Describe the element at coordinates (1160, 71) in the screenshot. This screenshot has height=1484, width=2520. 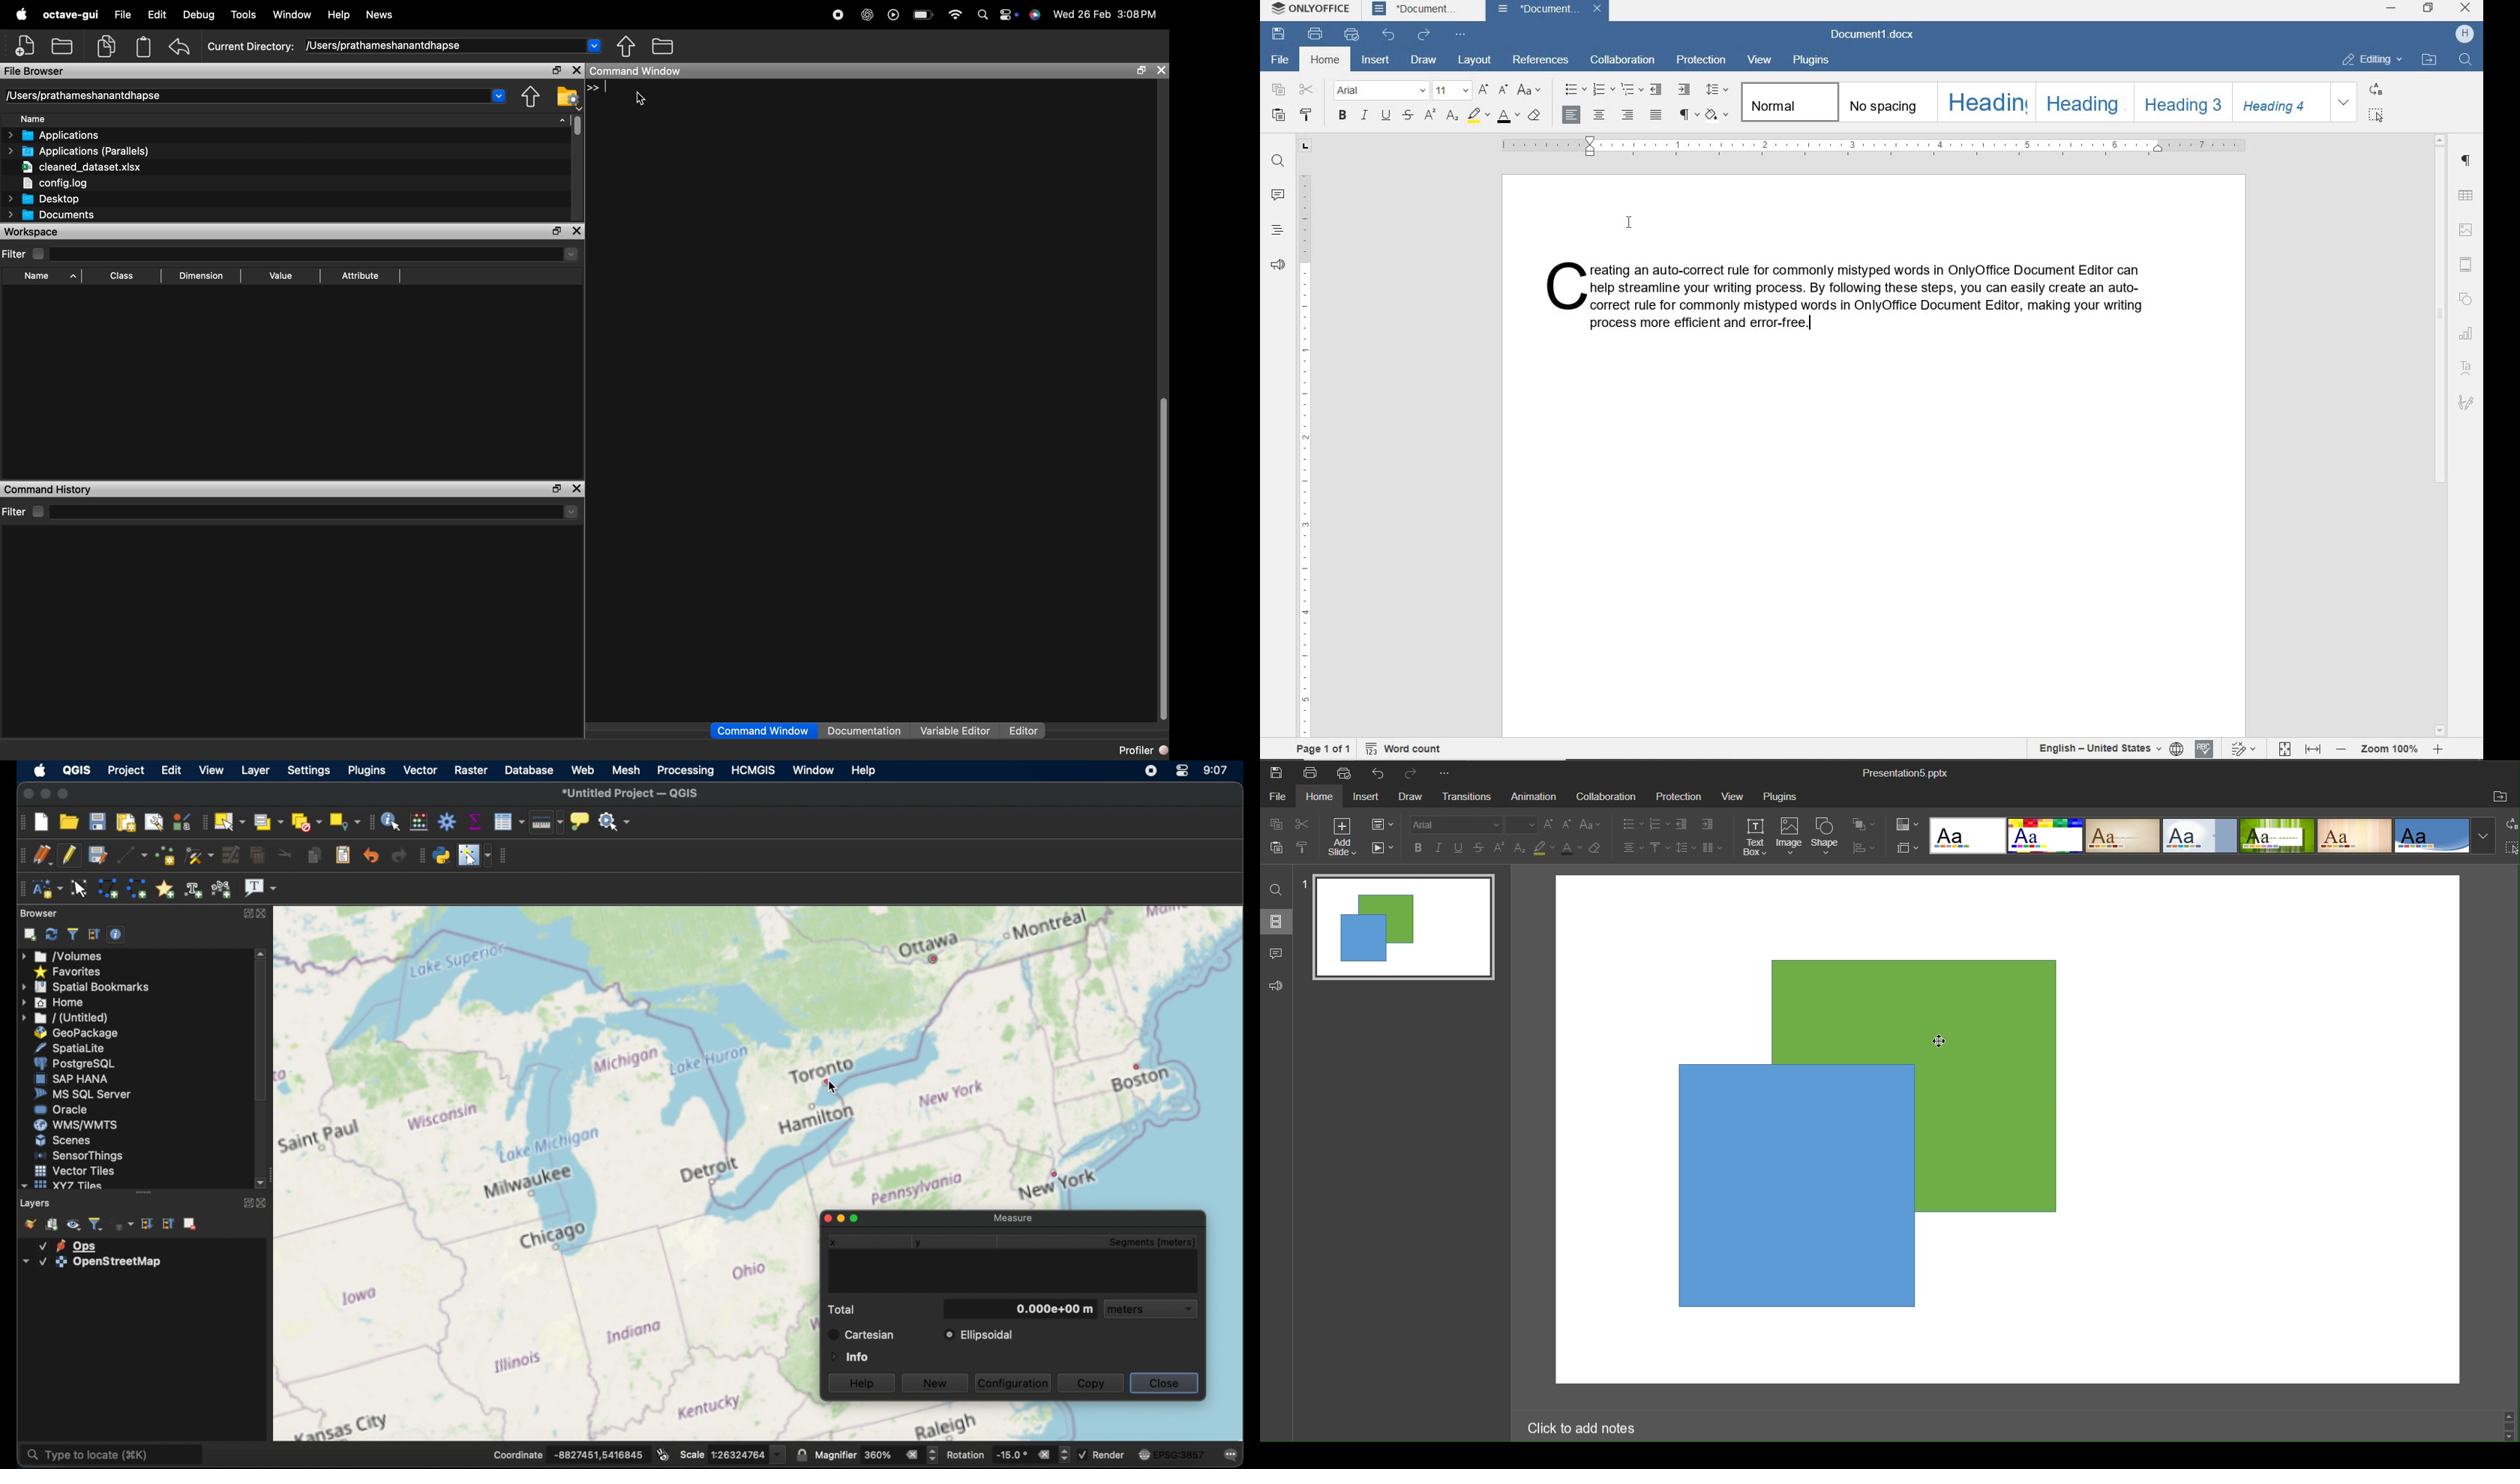
I see `close` at that location.